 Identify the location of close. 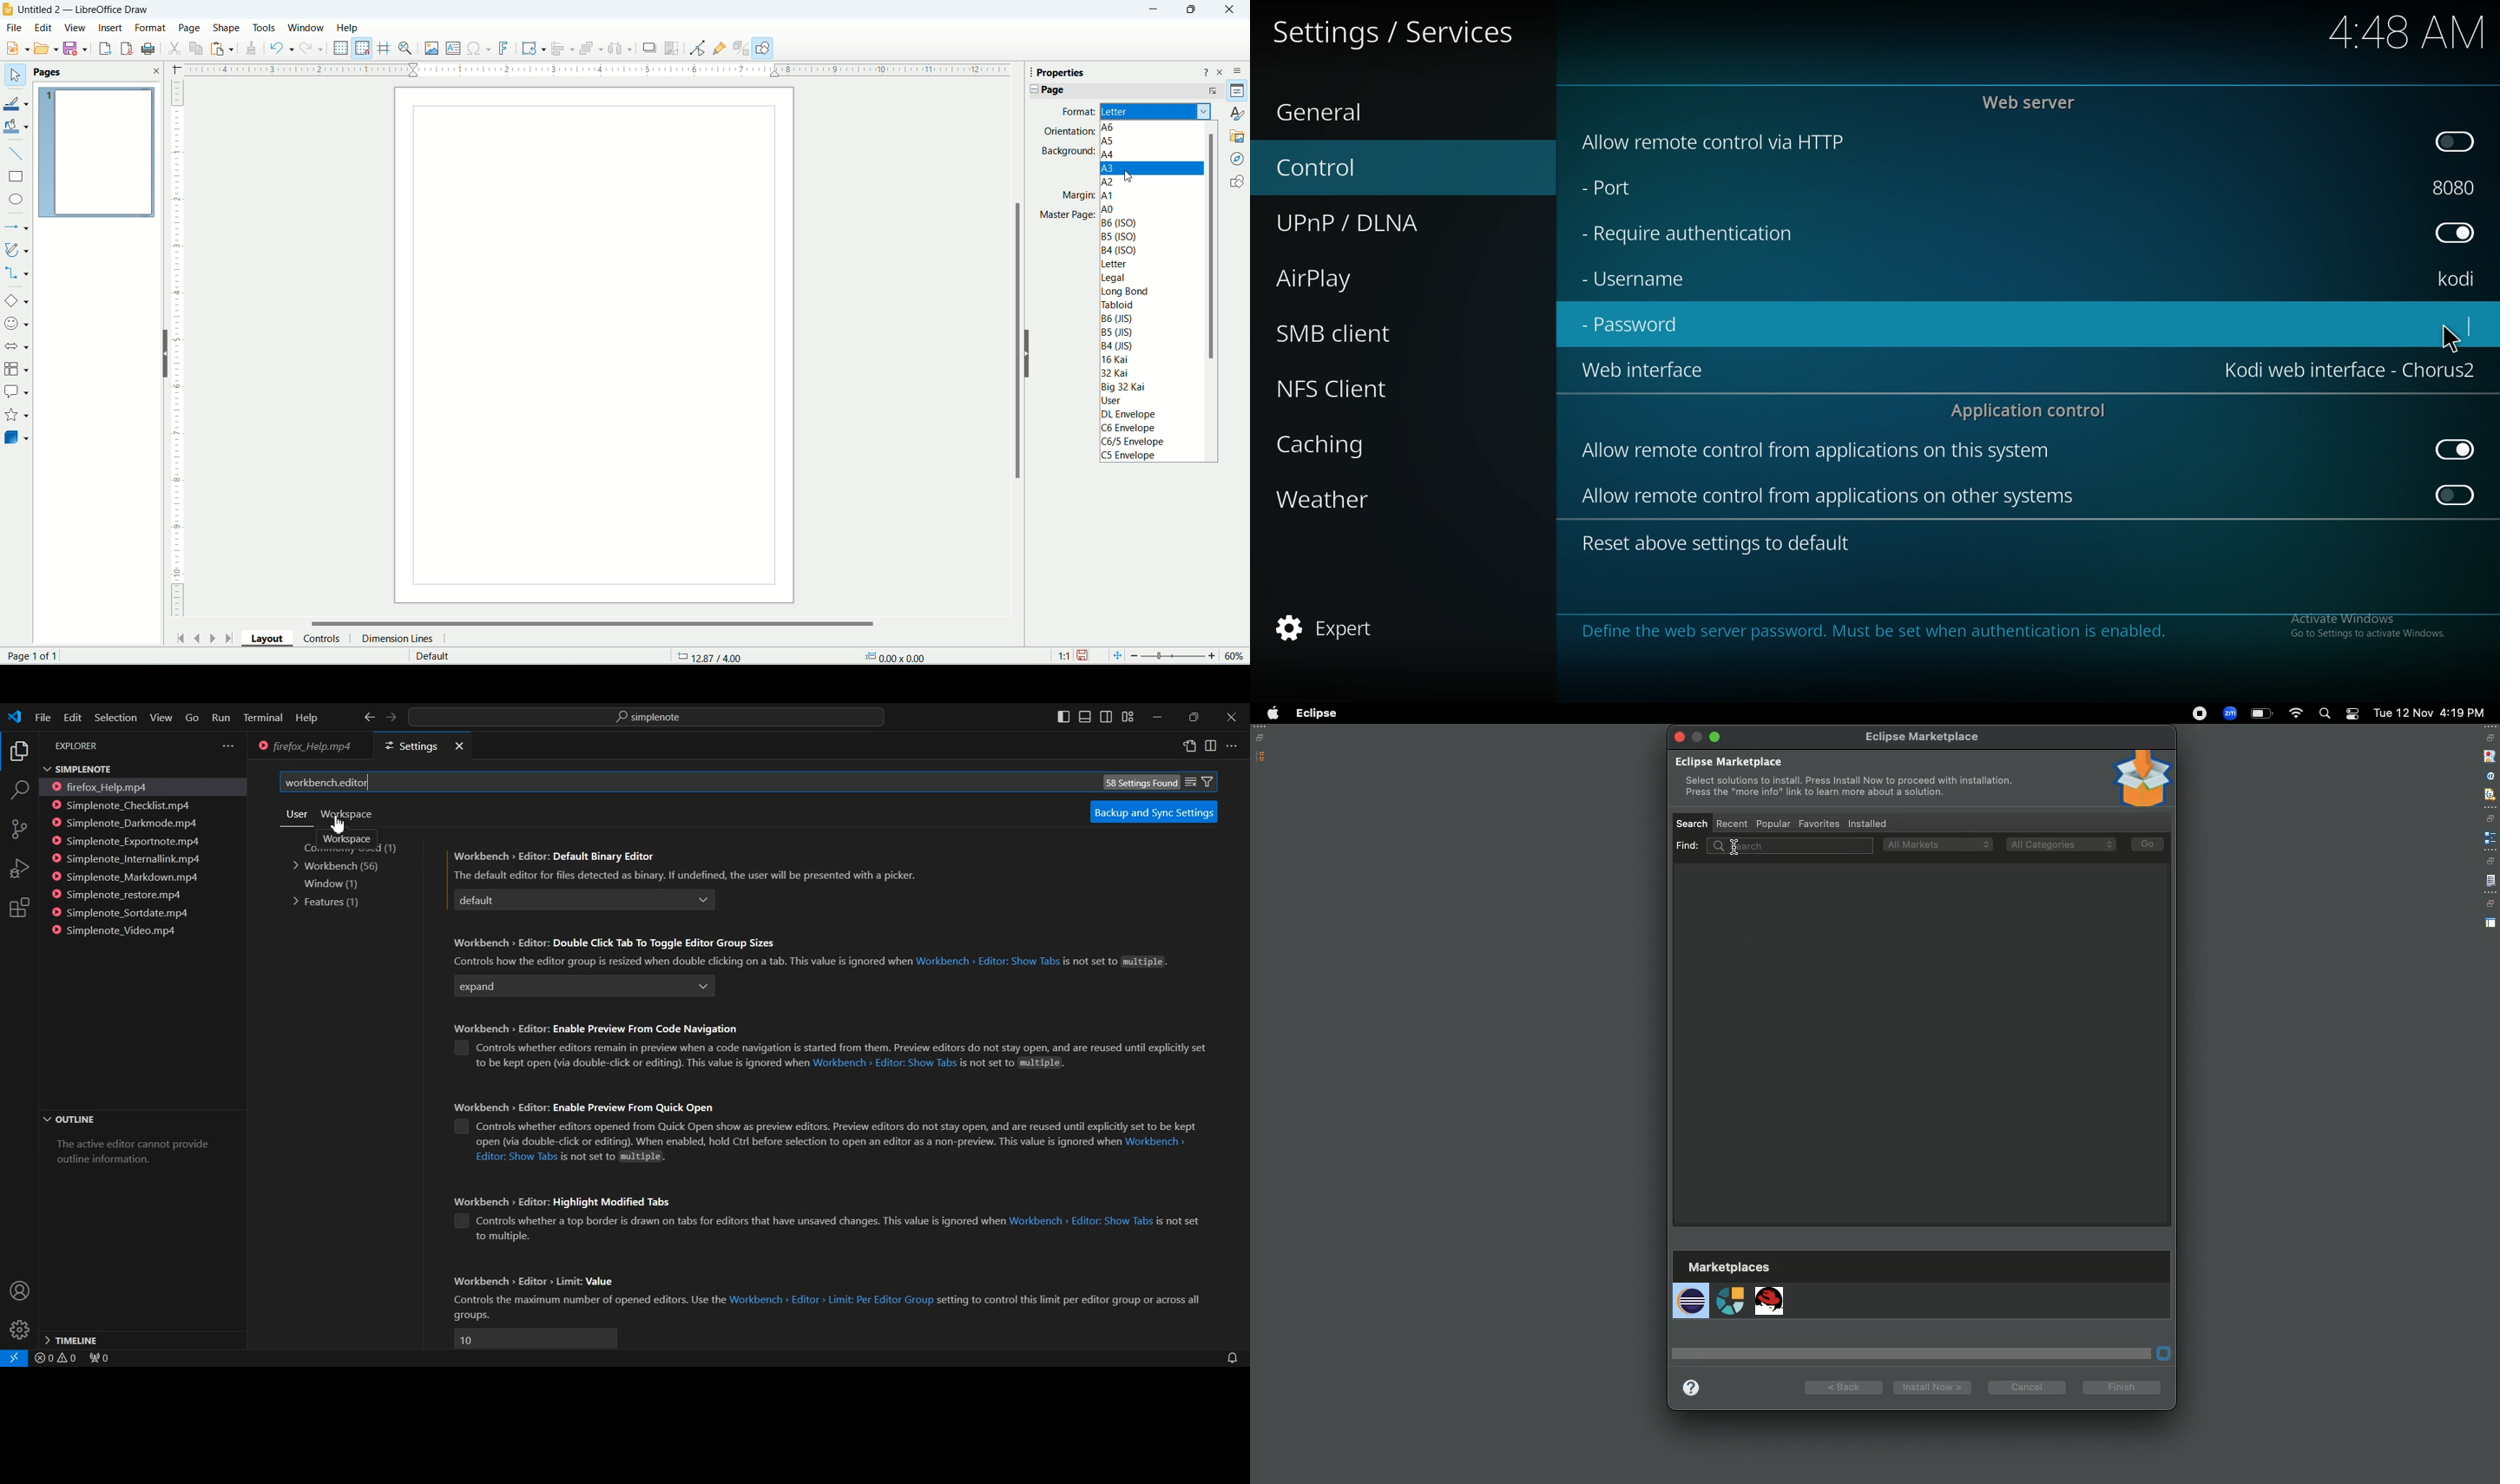
(1230, 10).